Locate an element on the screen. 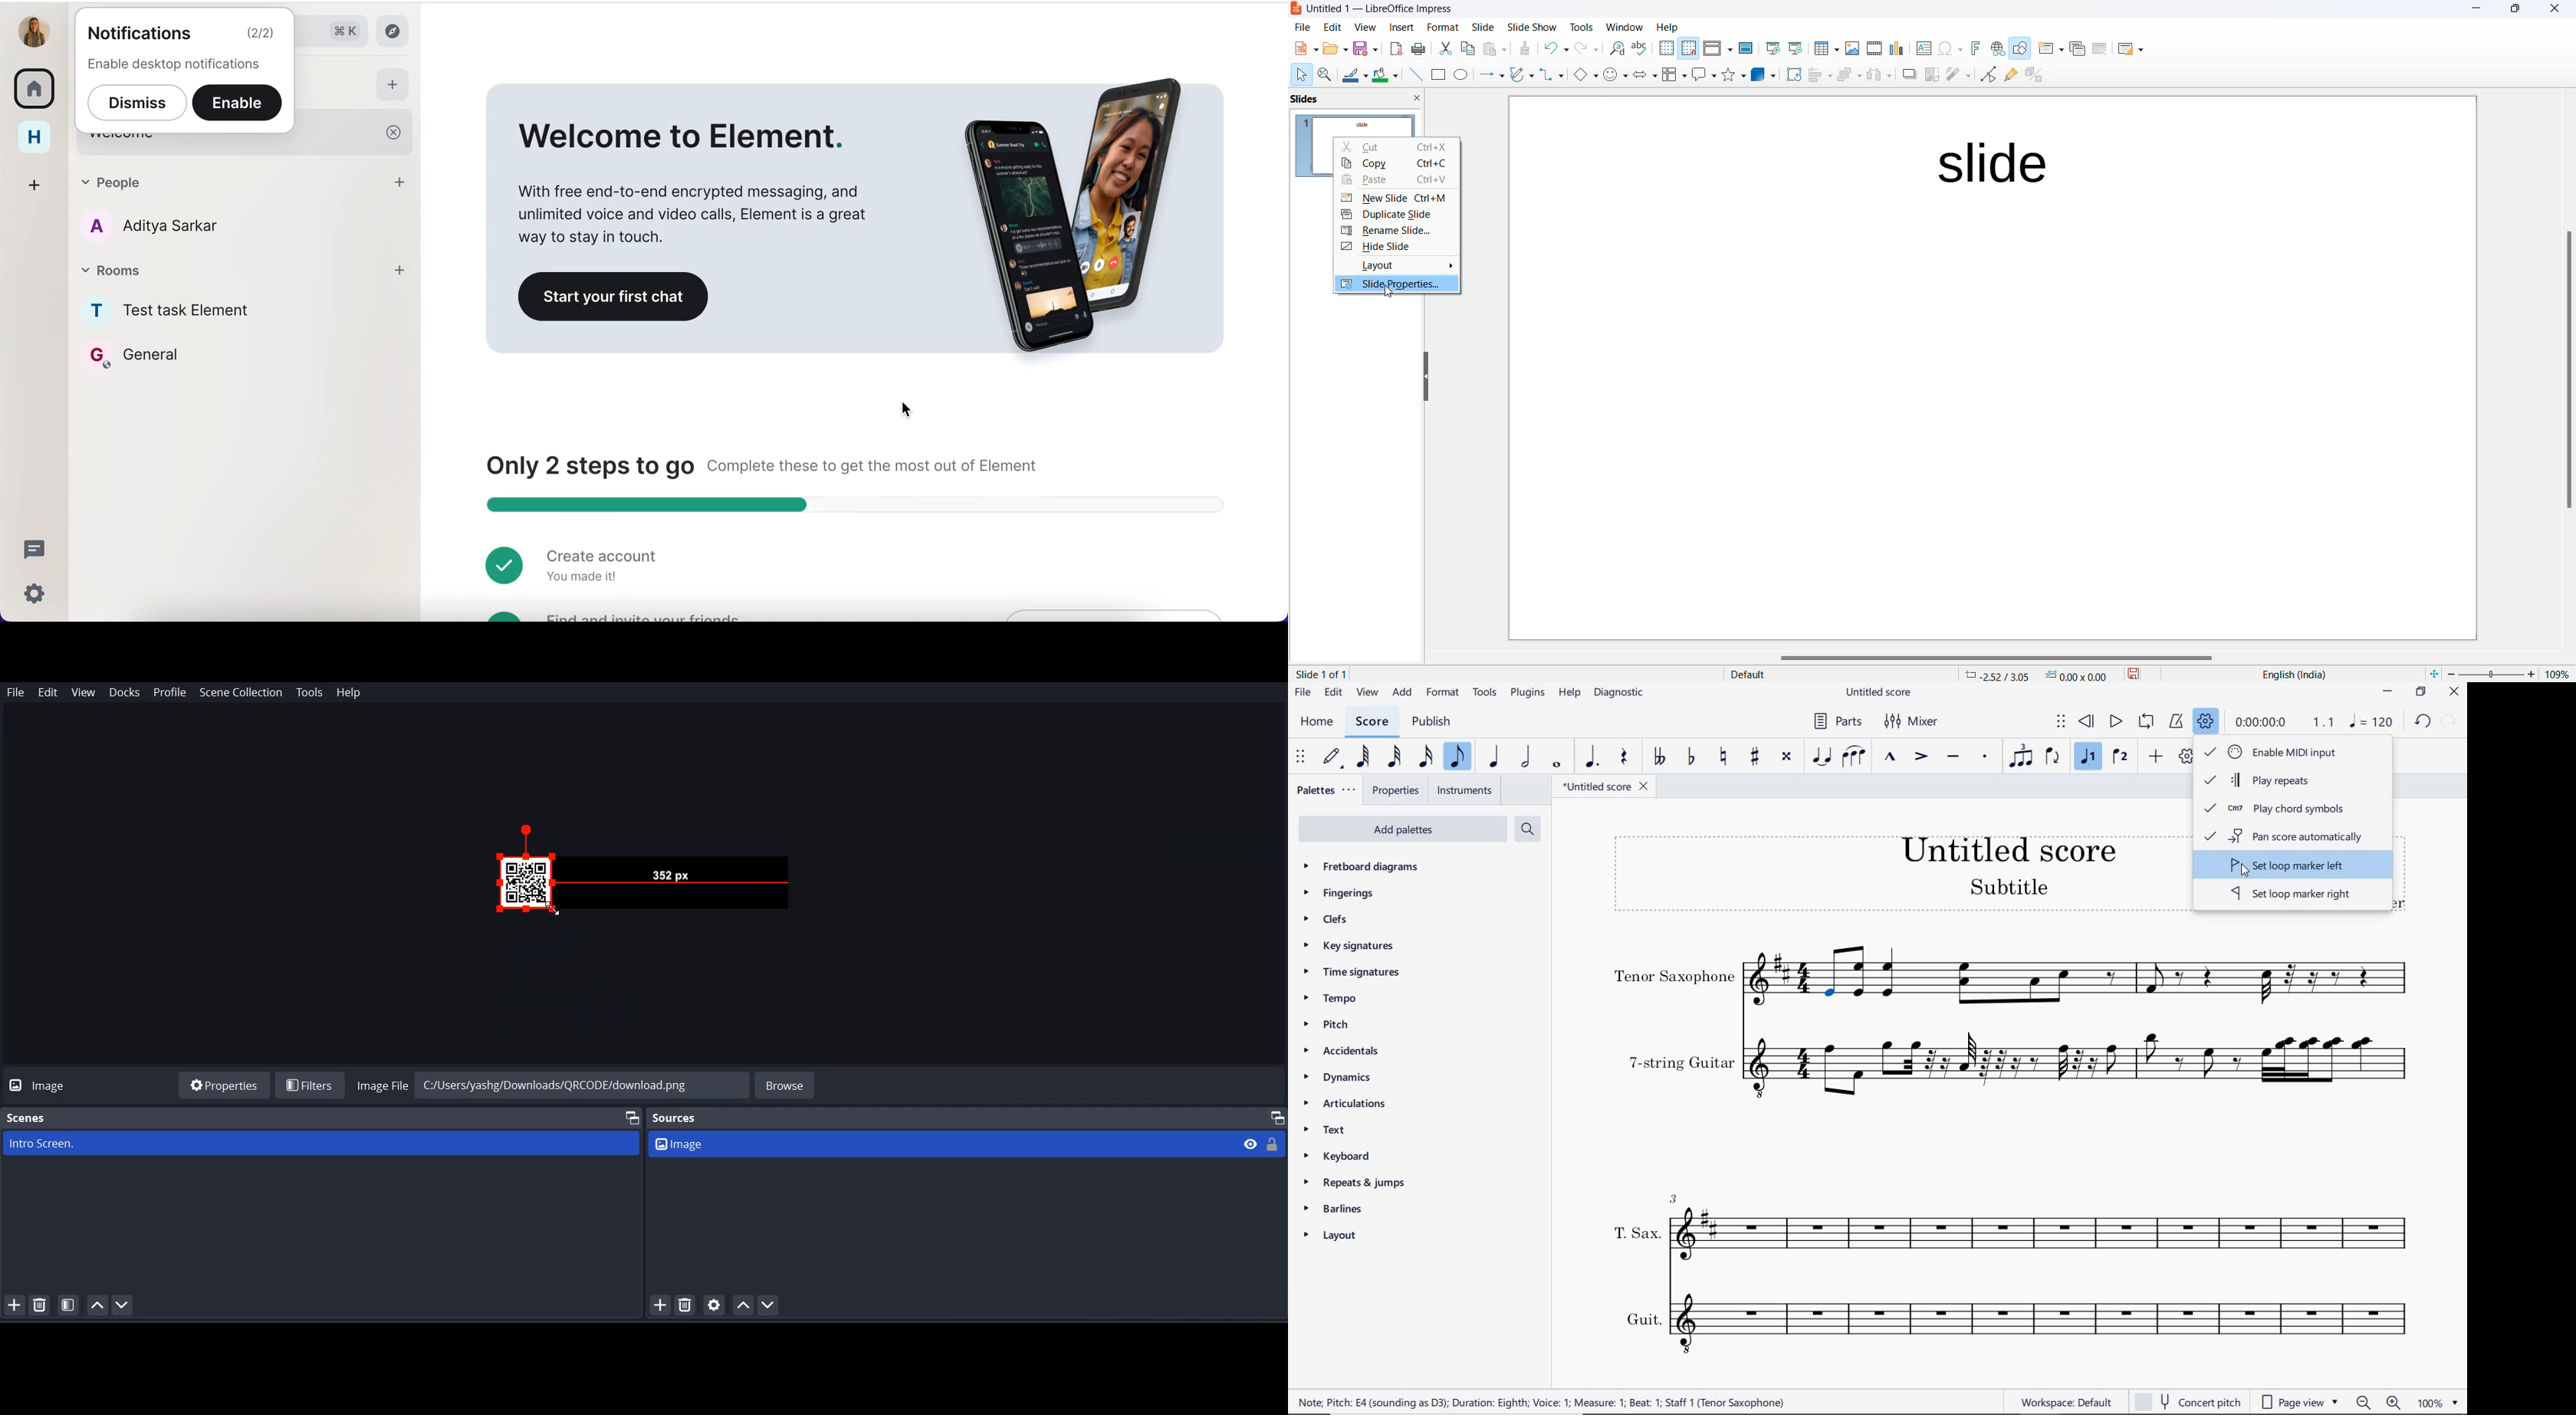  cursor is located at coordinates (1301, 75).